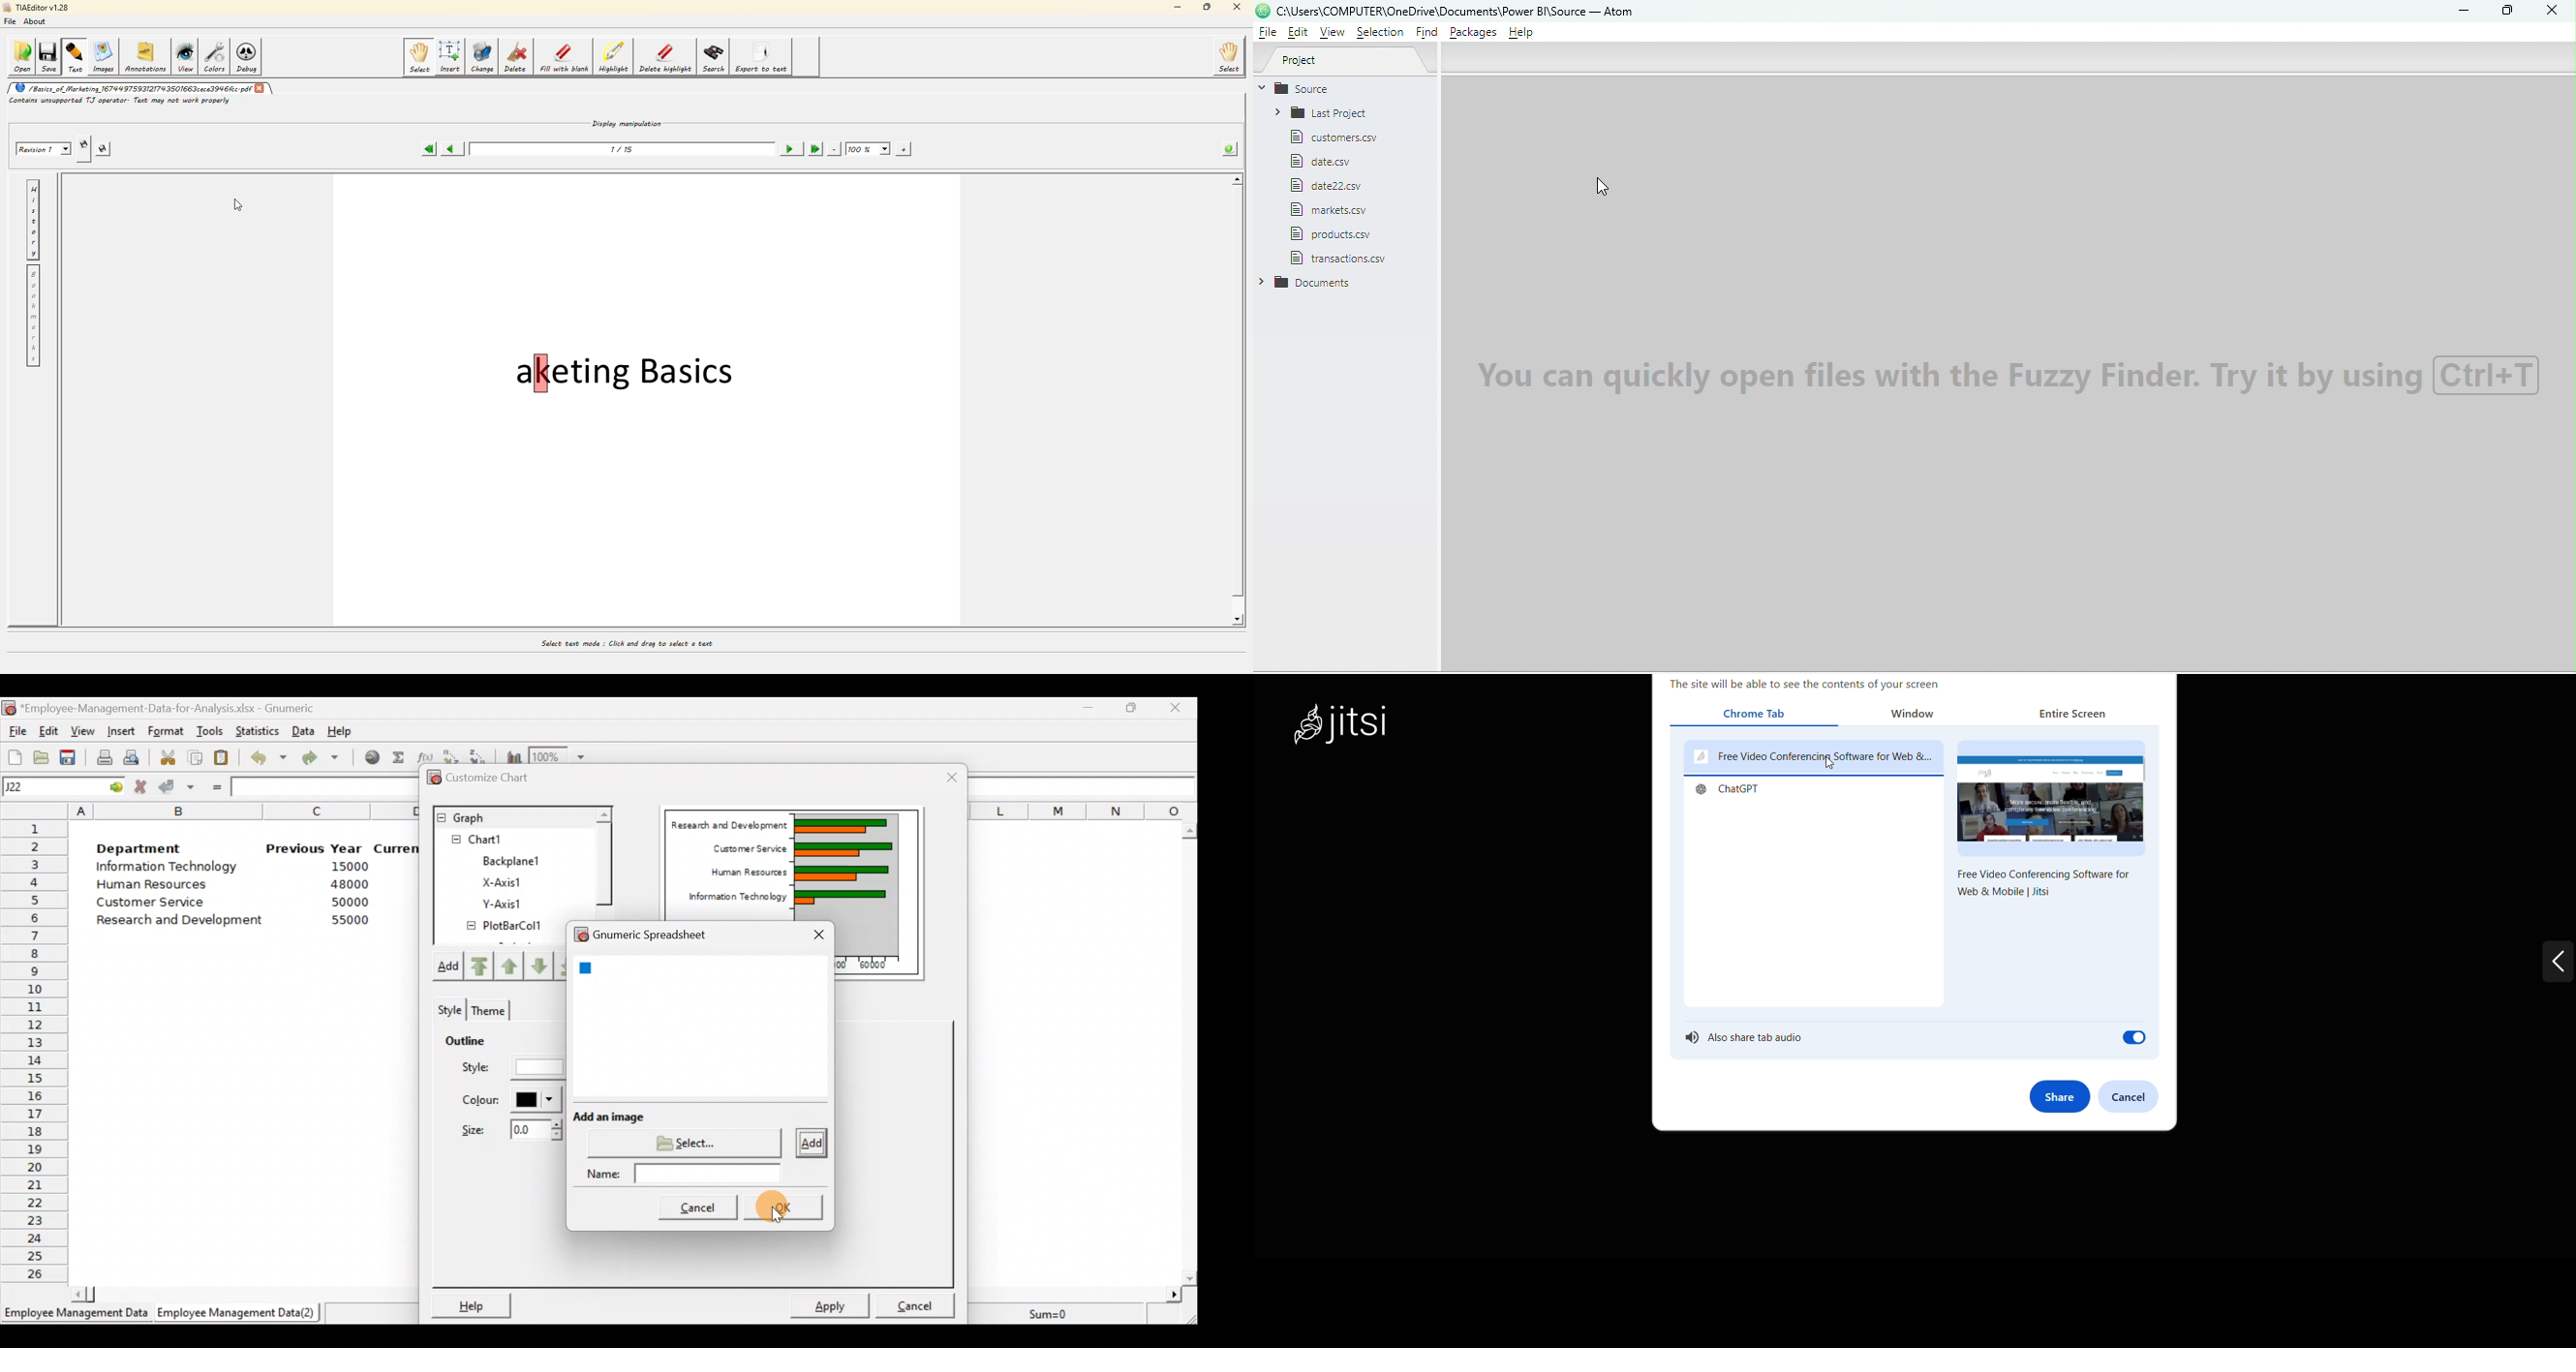 This screenshot has width=2576, height=1372. Describe the element at coordinates (1601, 187) in the screenshot. I see `Cursor` at that location.